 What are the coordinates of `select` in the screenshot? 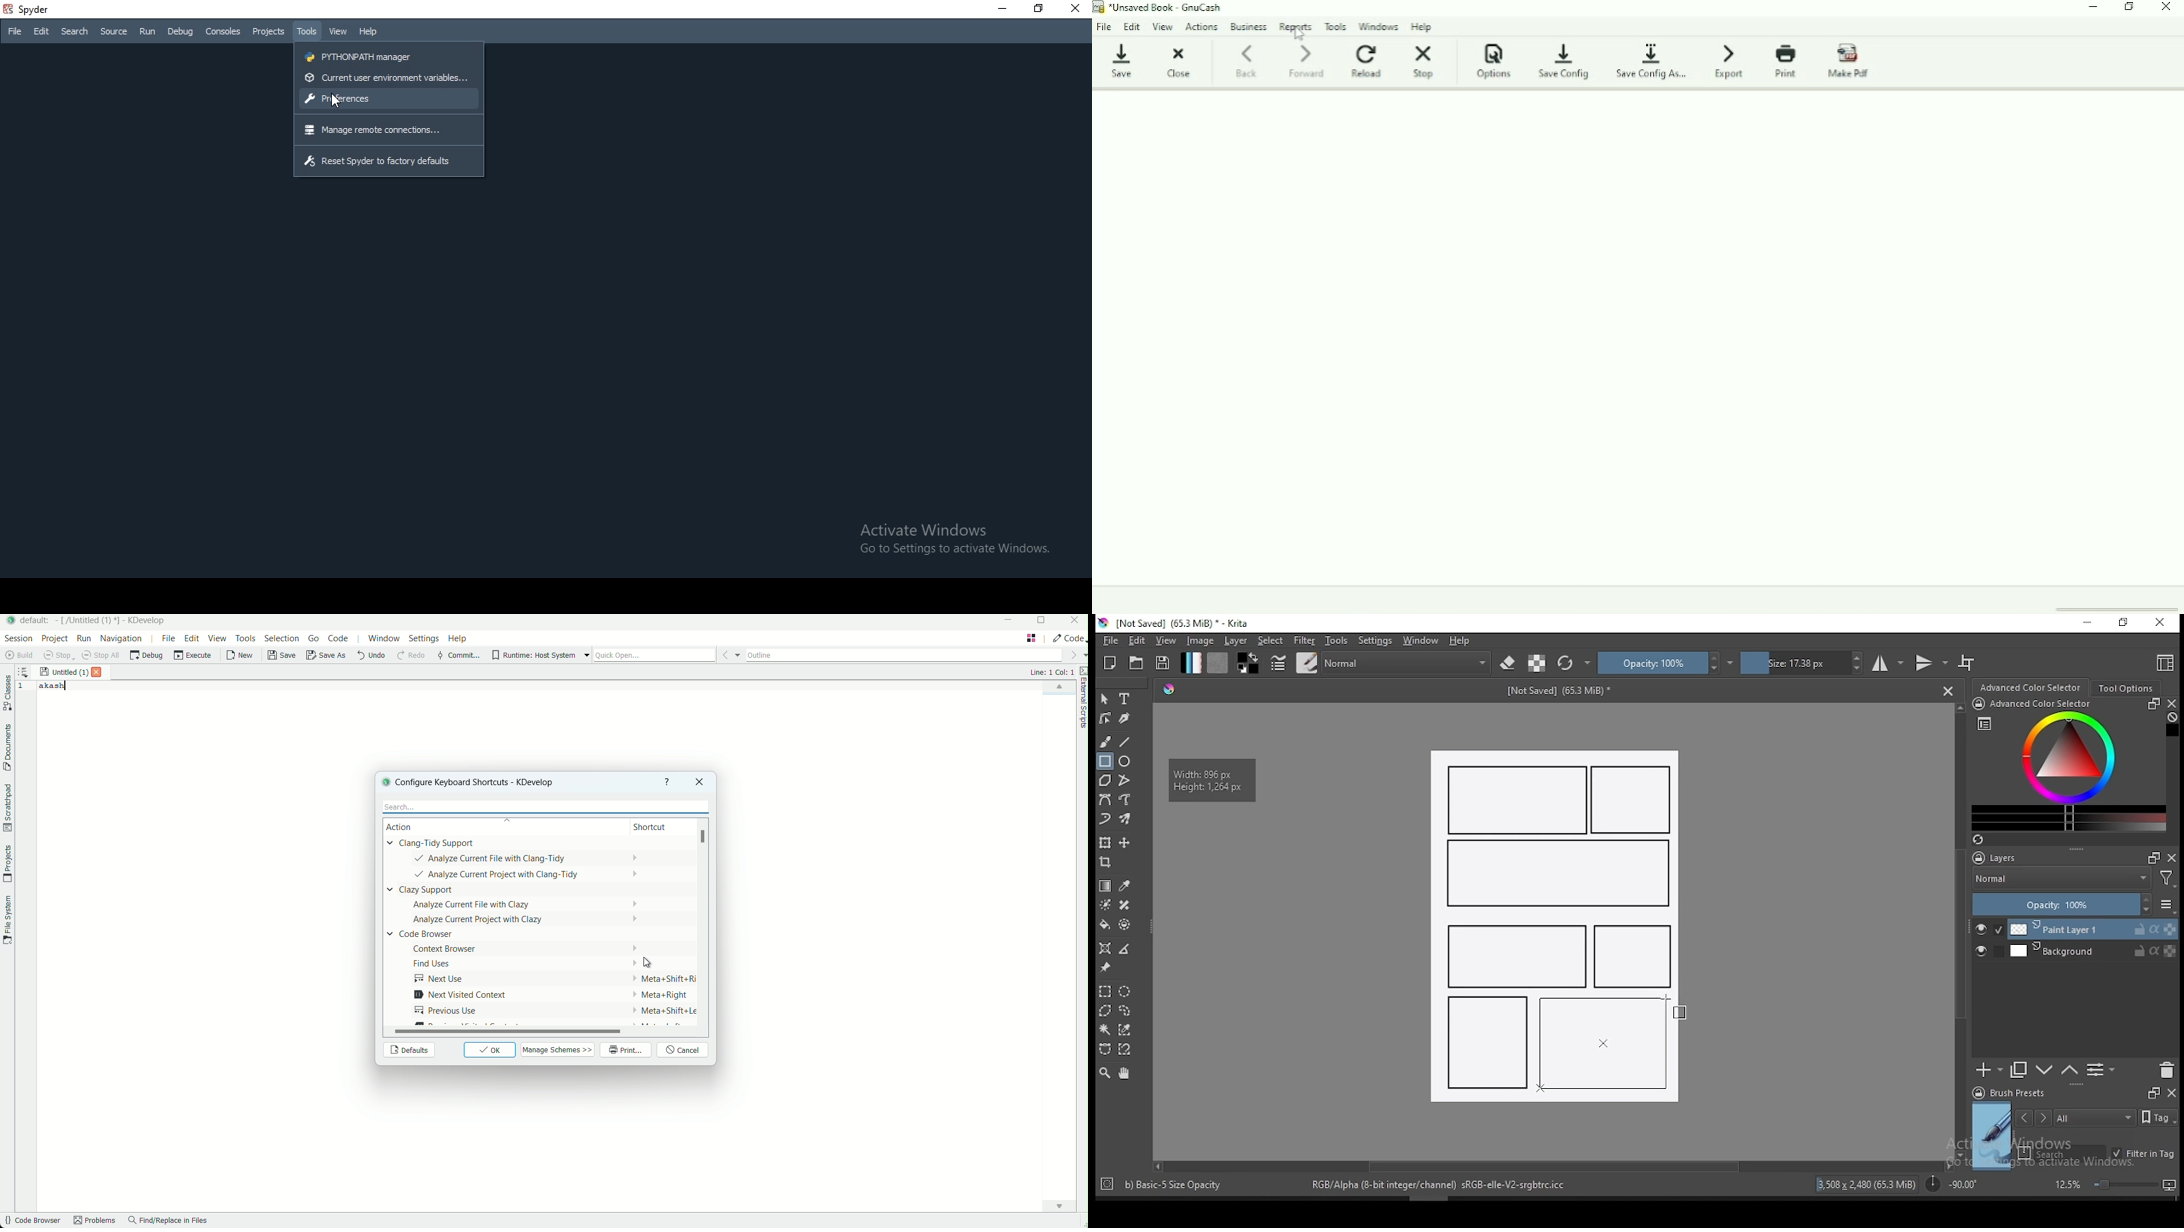 It's located at (1271, 640).